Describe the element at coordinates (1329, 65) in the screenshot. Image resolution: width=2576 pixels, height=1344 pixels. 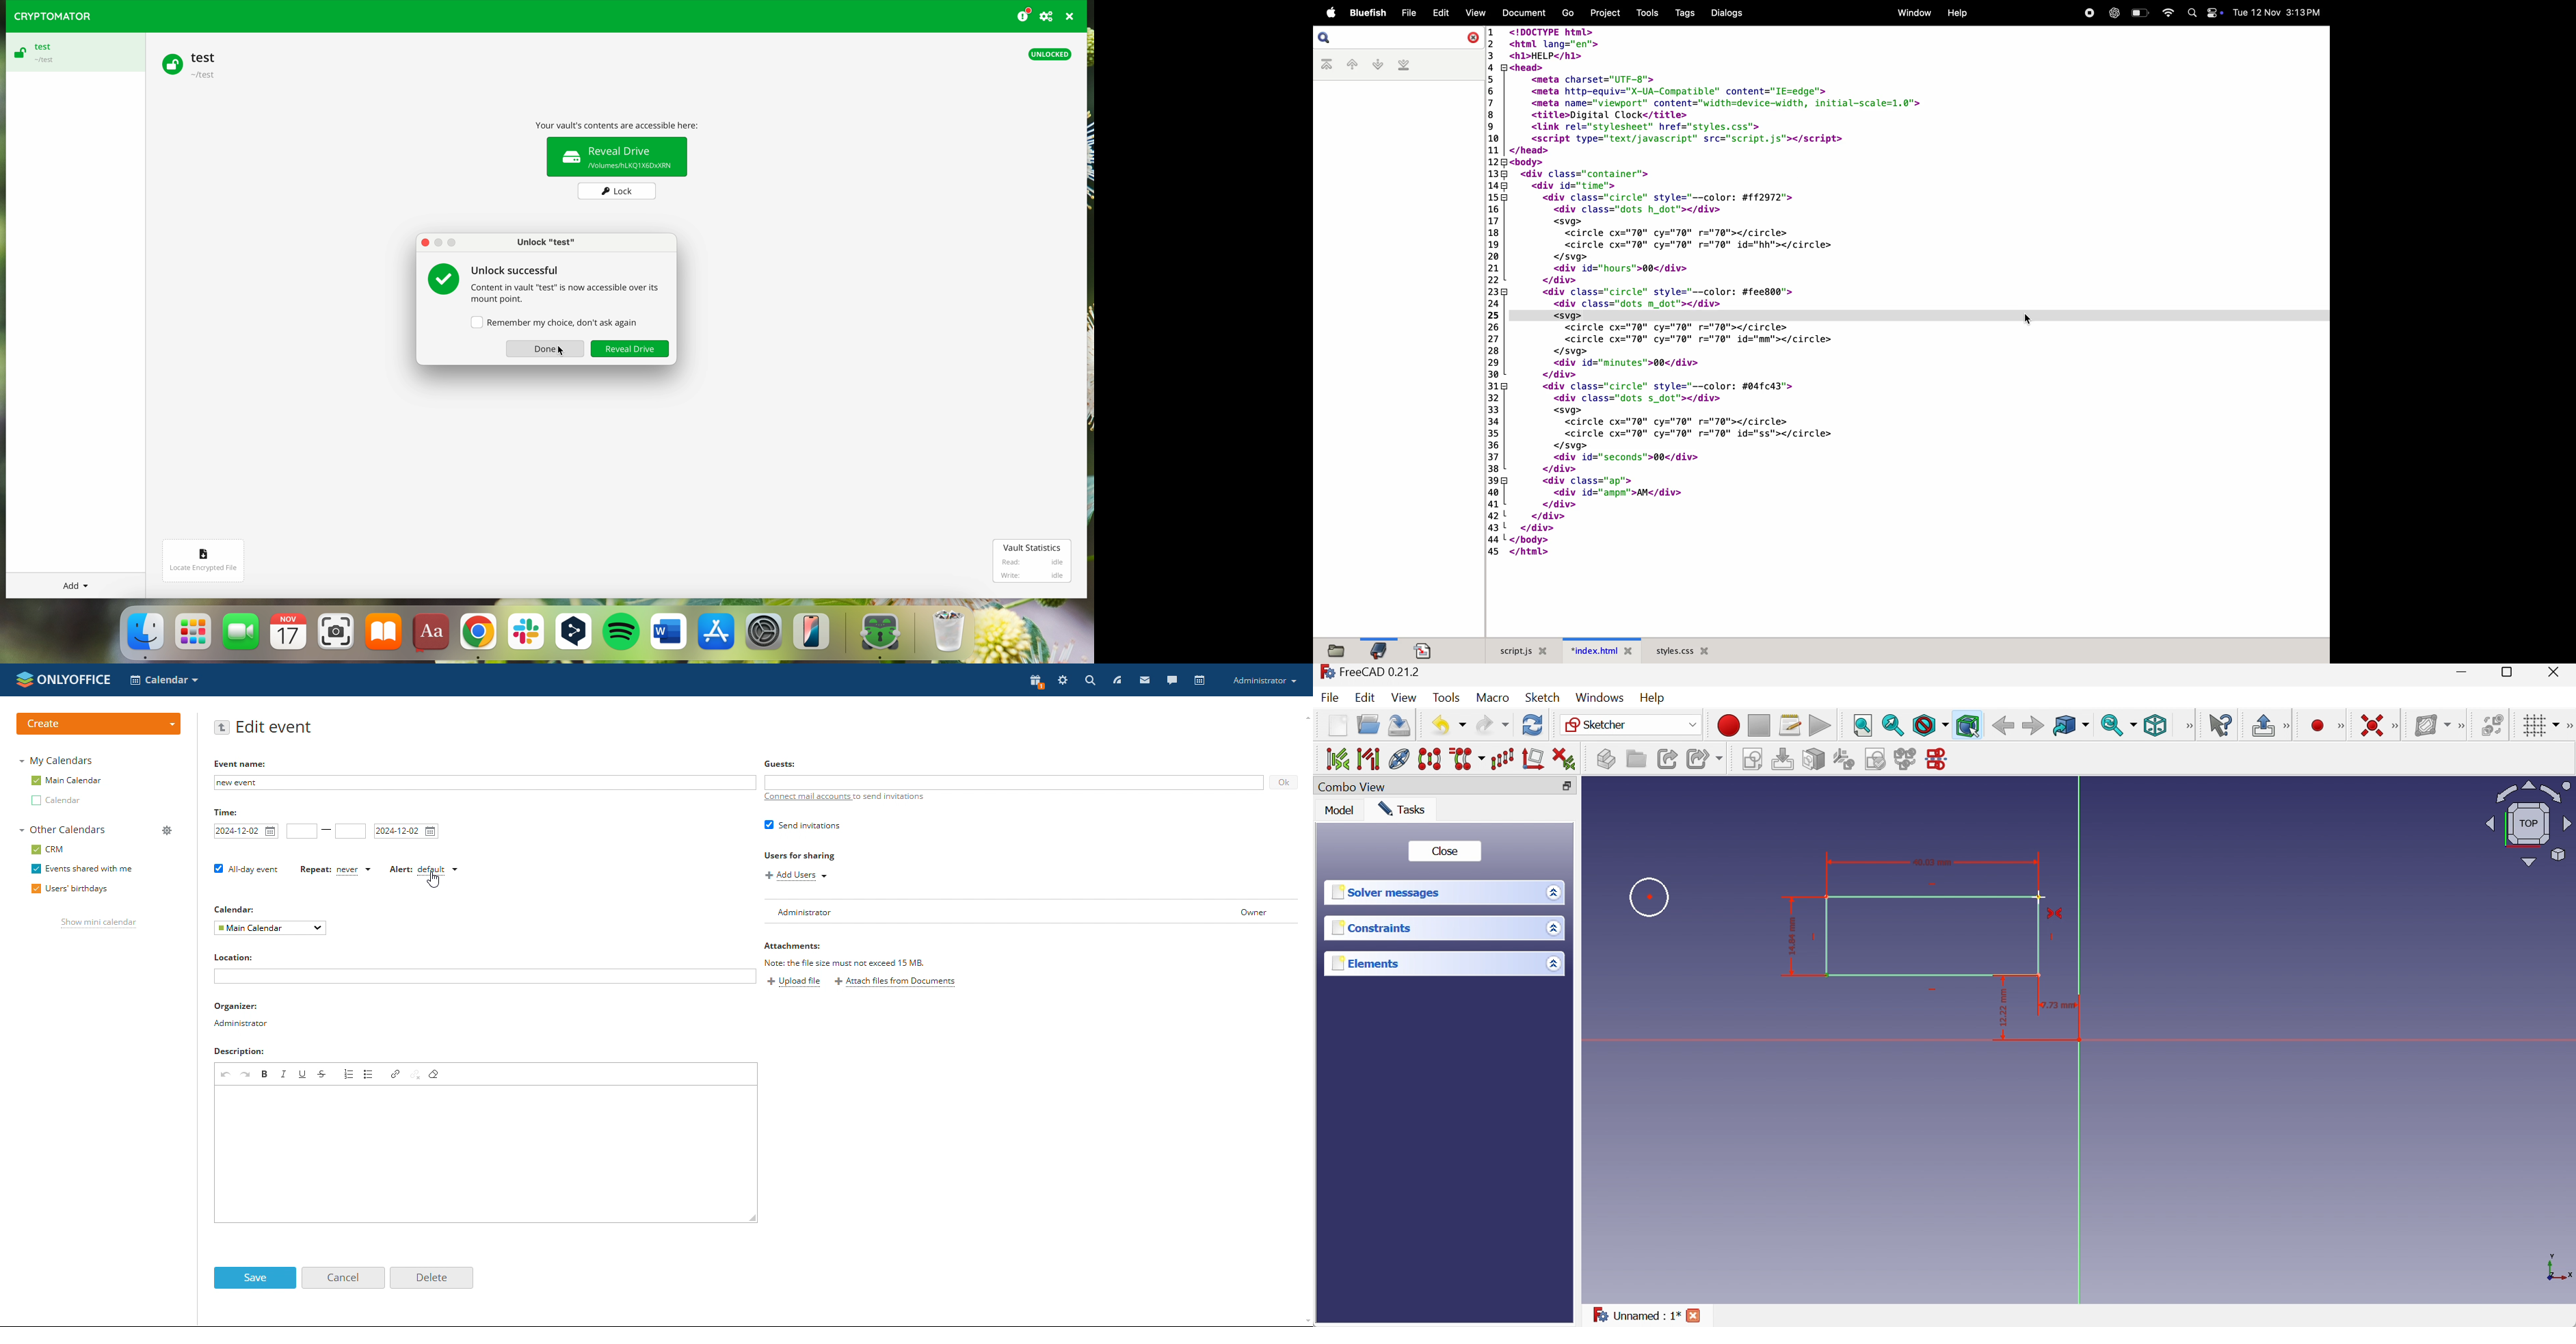
I see `first book mark` at that location.